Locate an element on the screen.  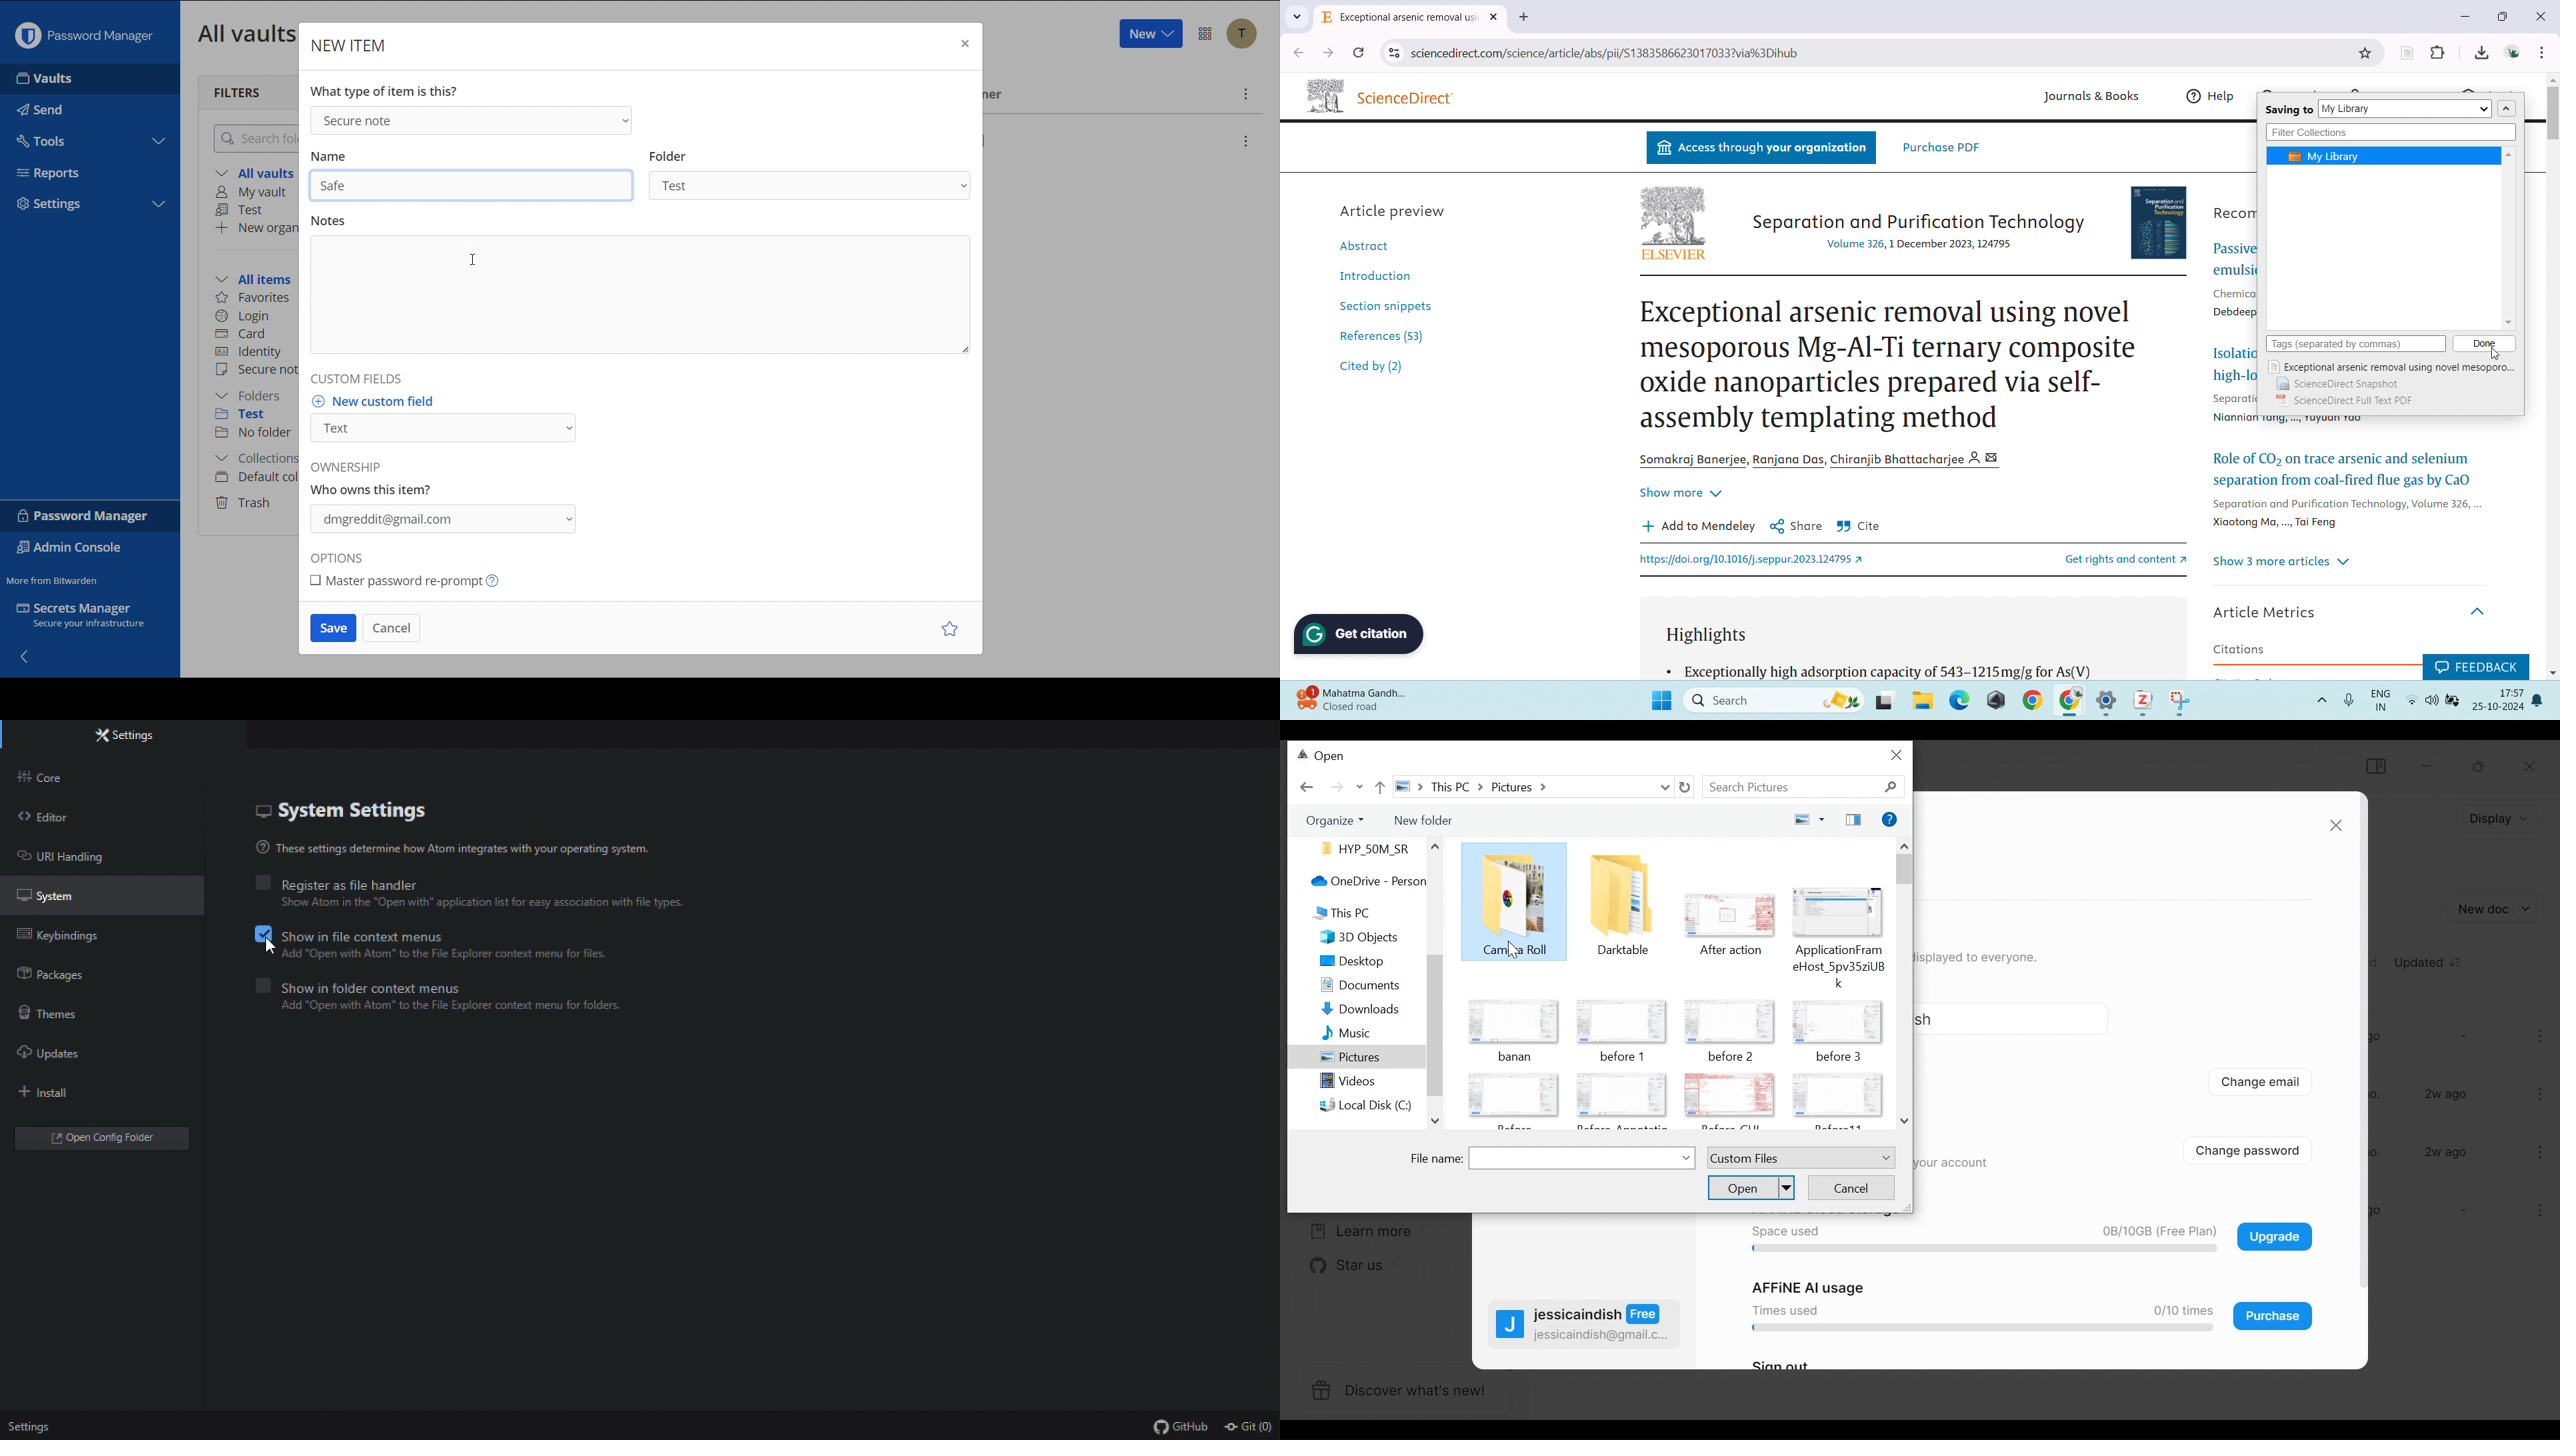
ScienceDirect Full Text PDF is located at coordinates (2347, 401).